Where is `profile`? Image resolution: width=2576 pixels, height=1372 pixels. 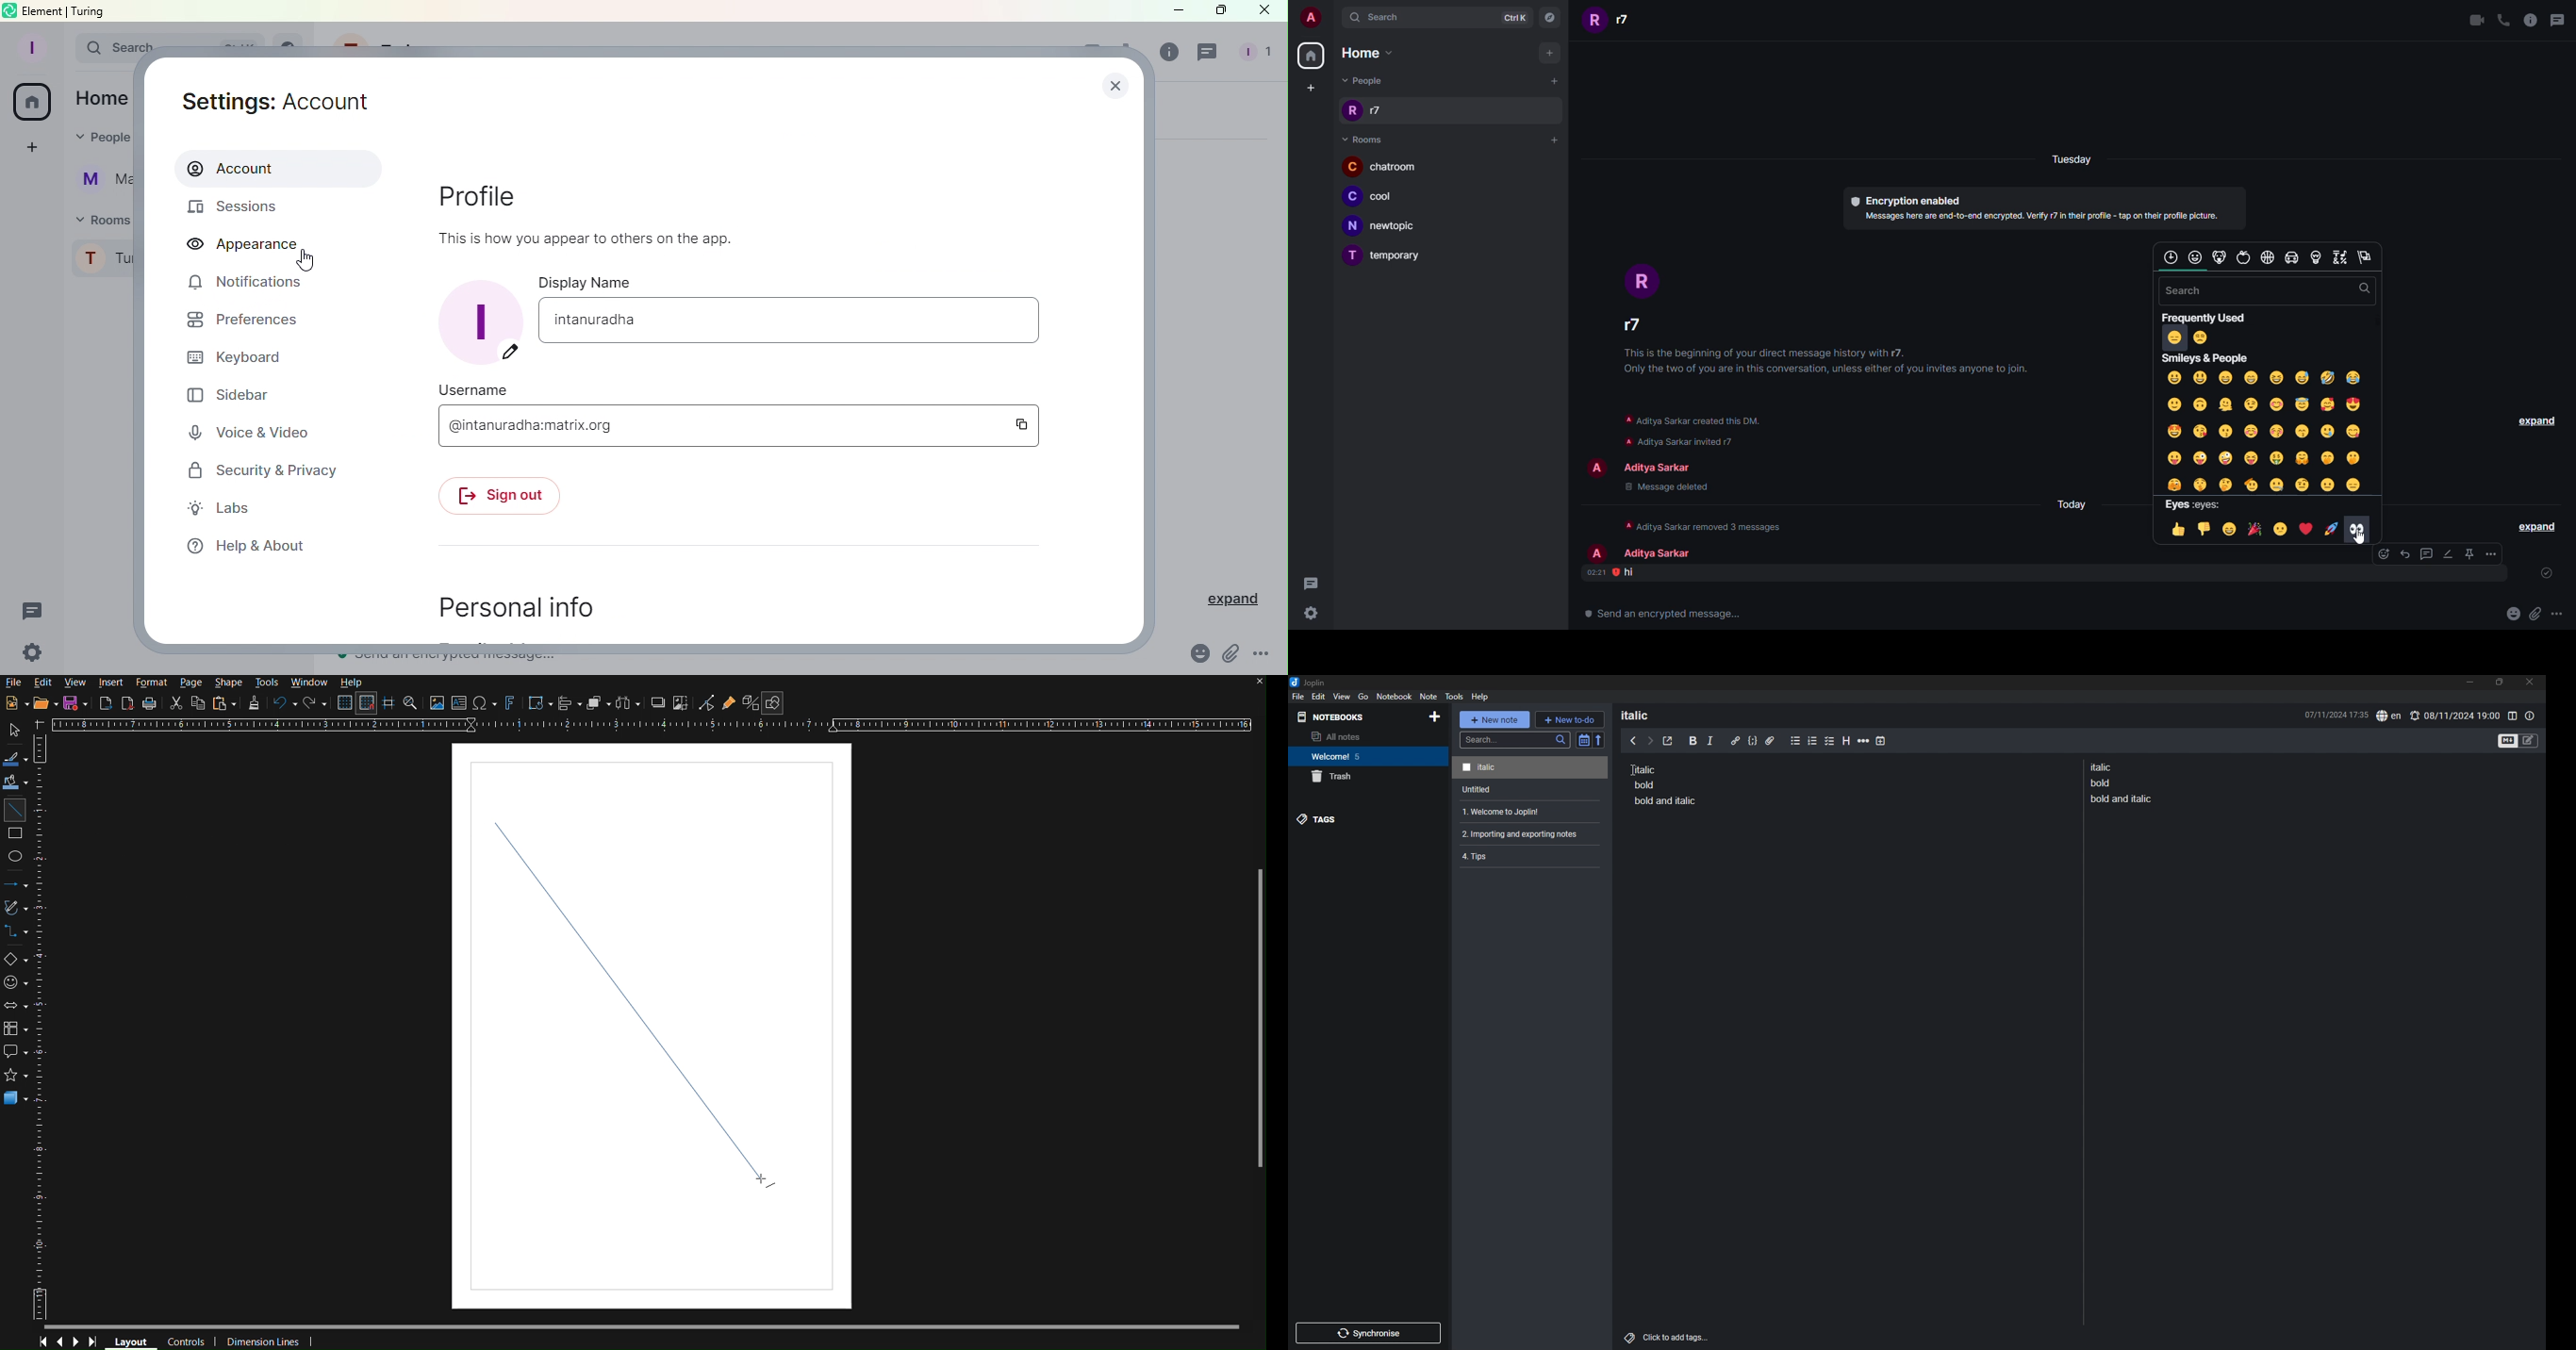
profile is located at coordinates (1597, 468).